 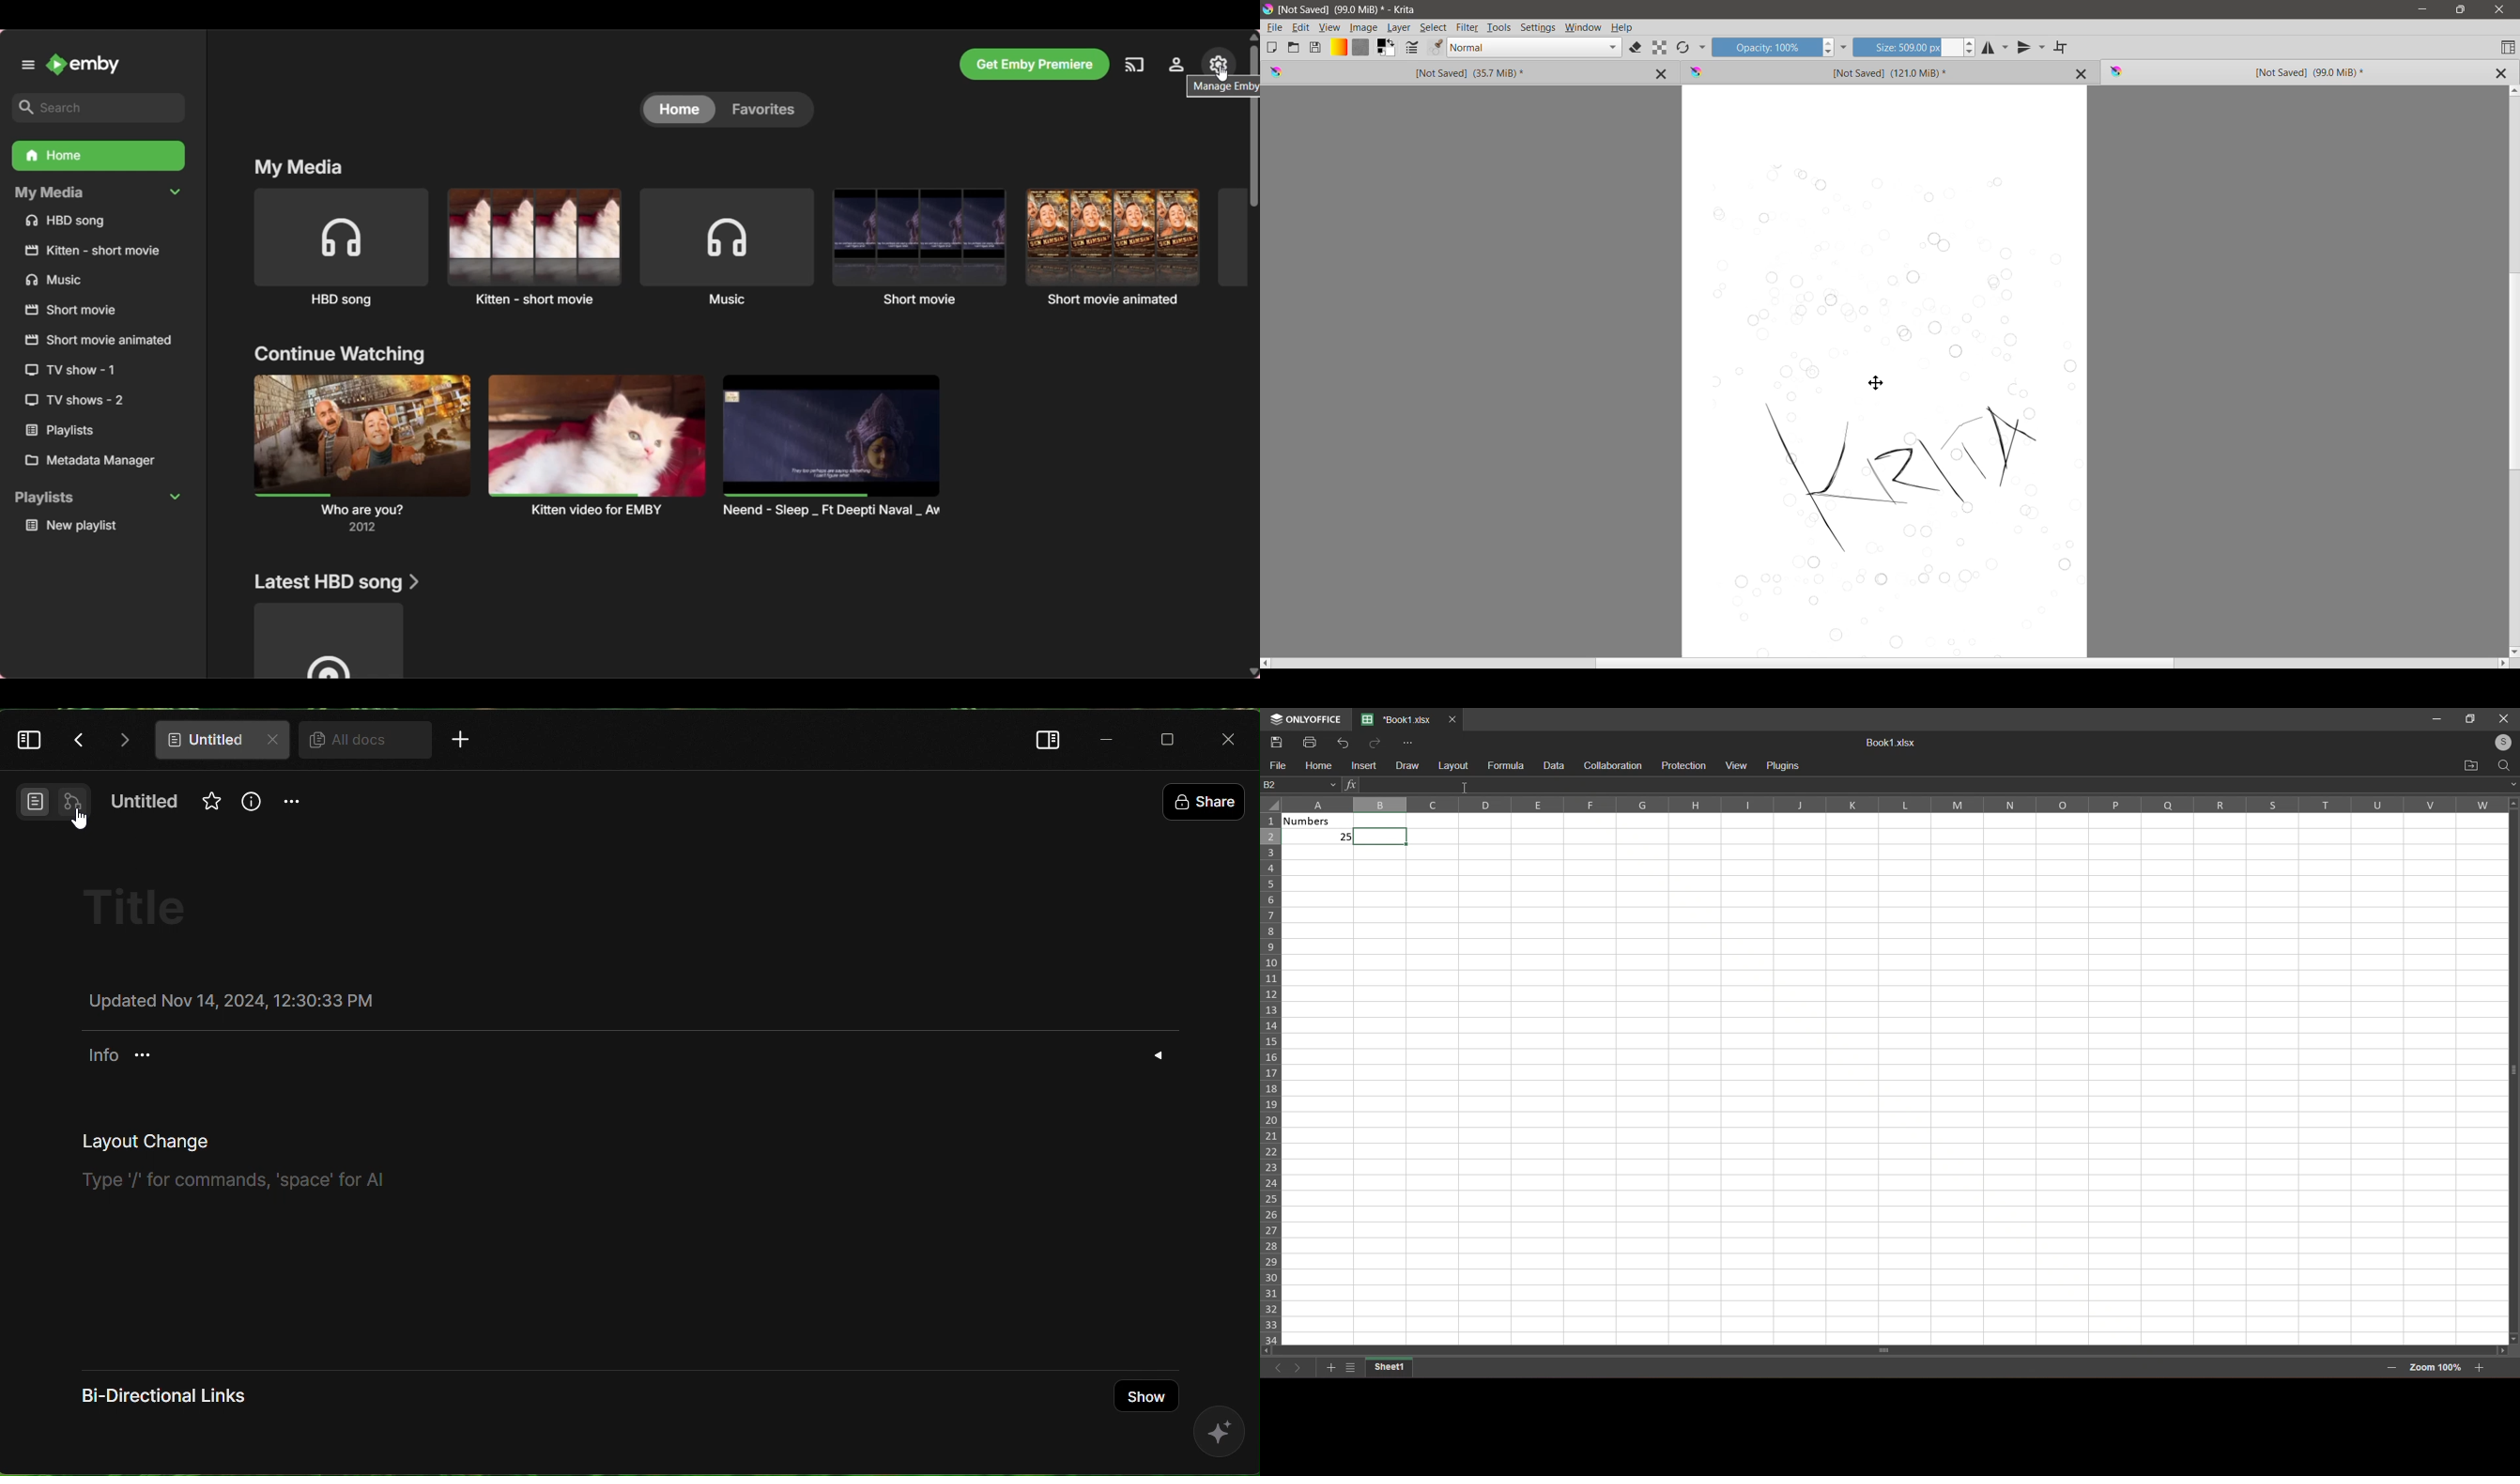 What do you see at coordinates (1538, 28) in the screenshot?
I see `Settings` at bounding box center [1538, 28].